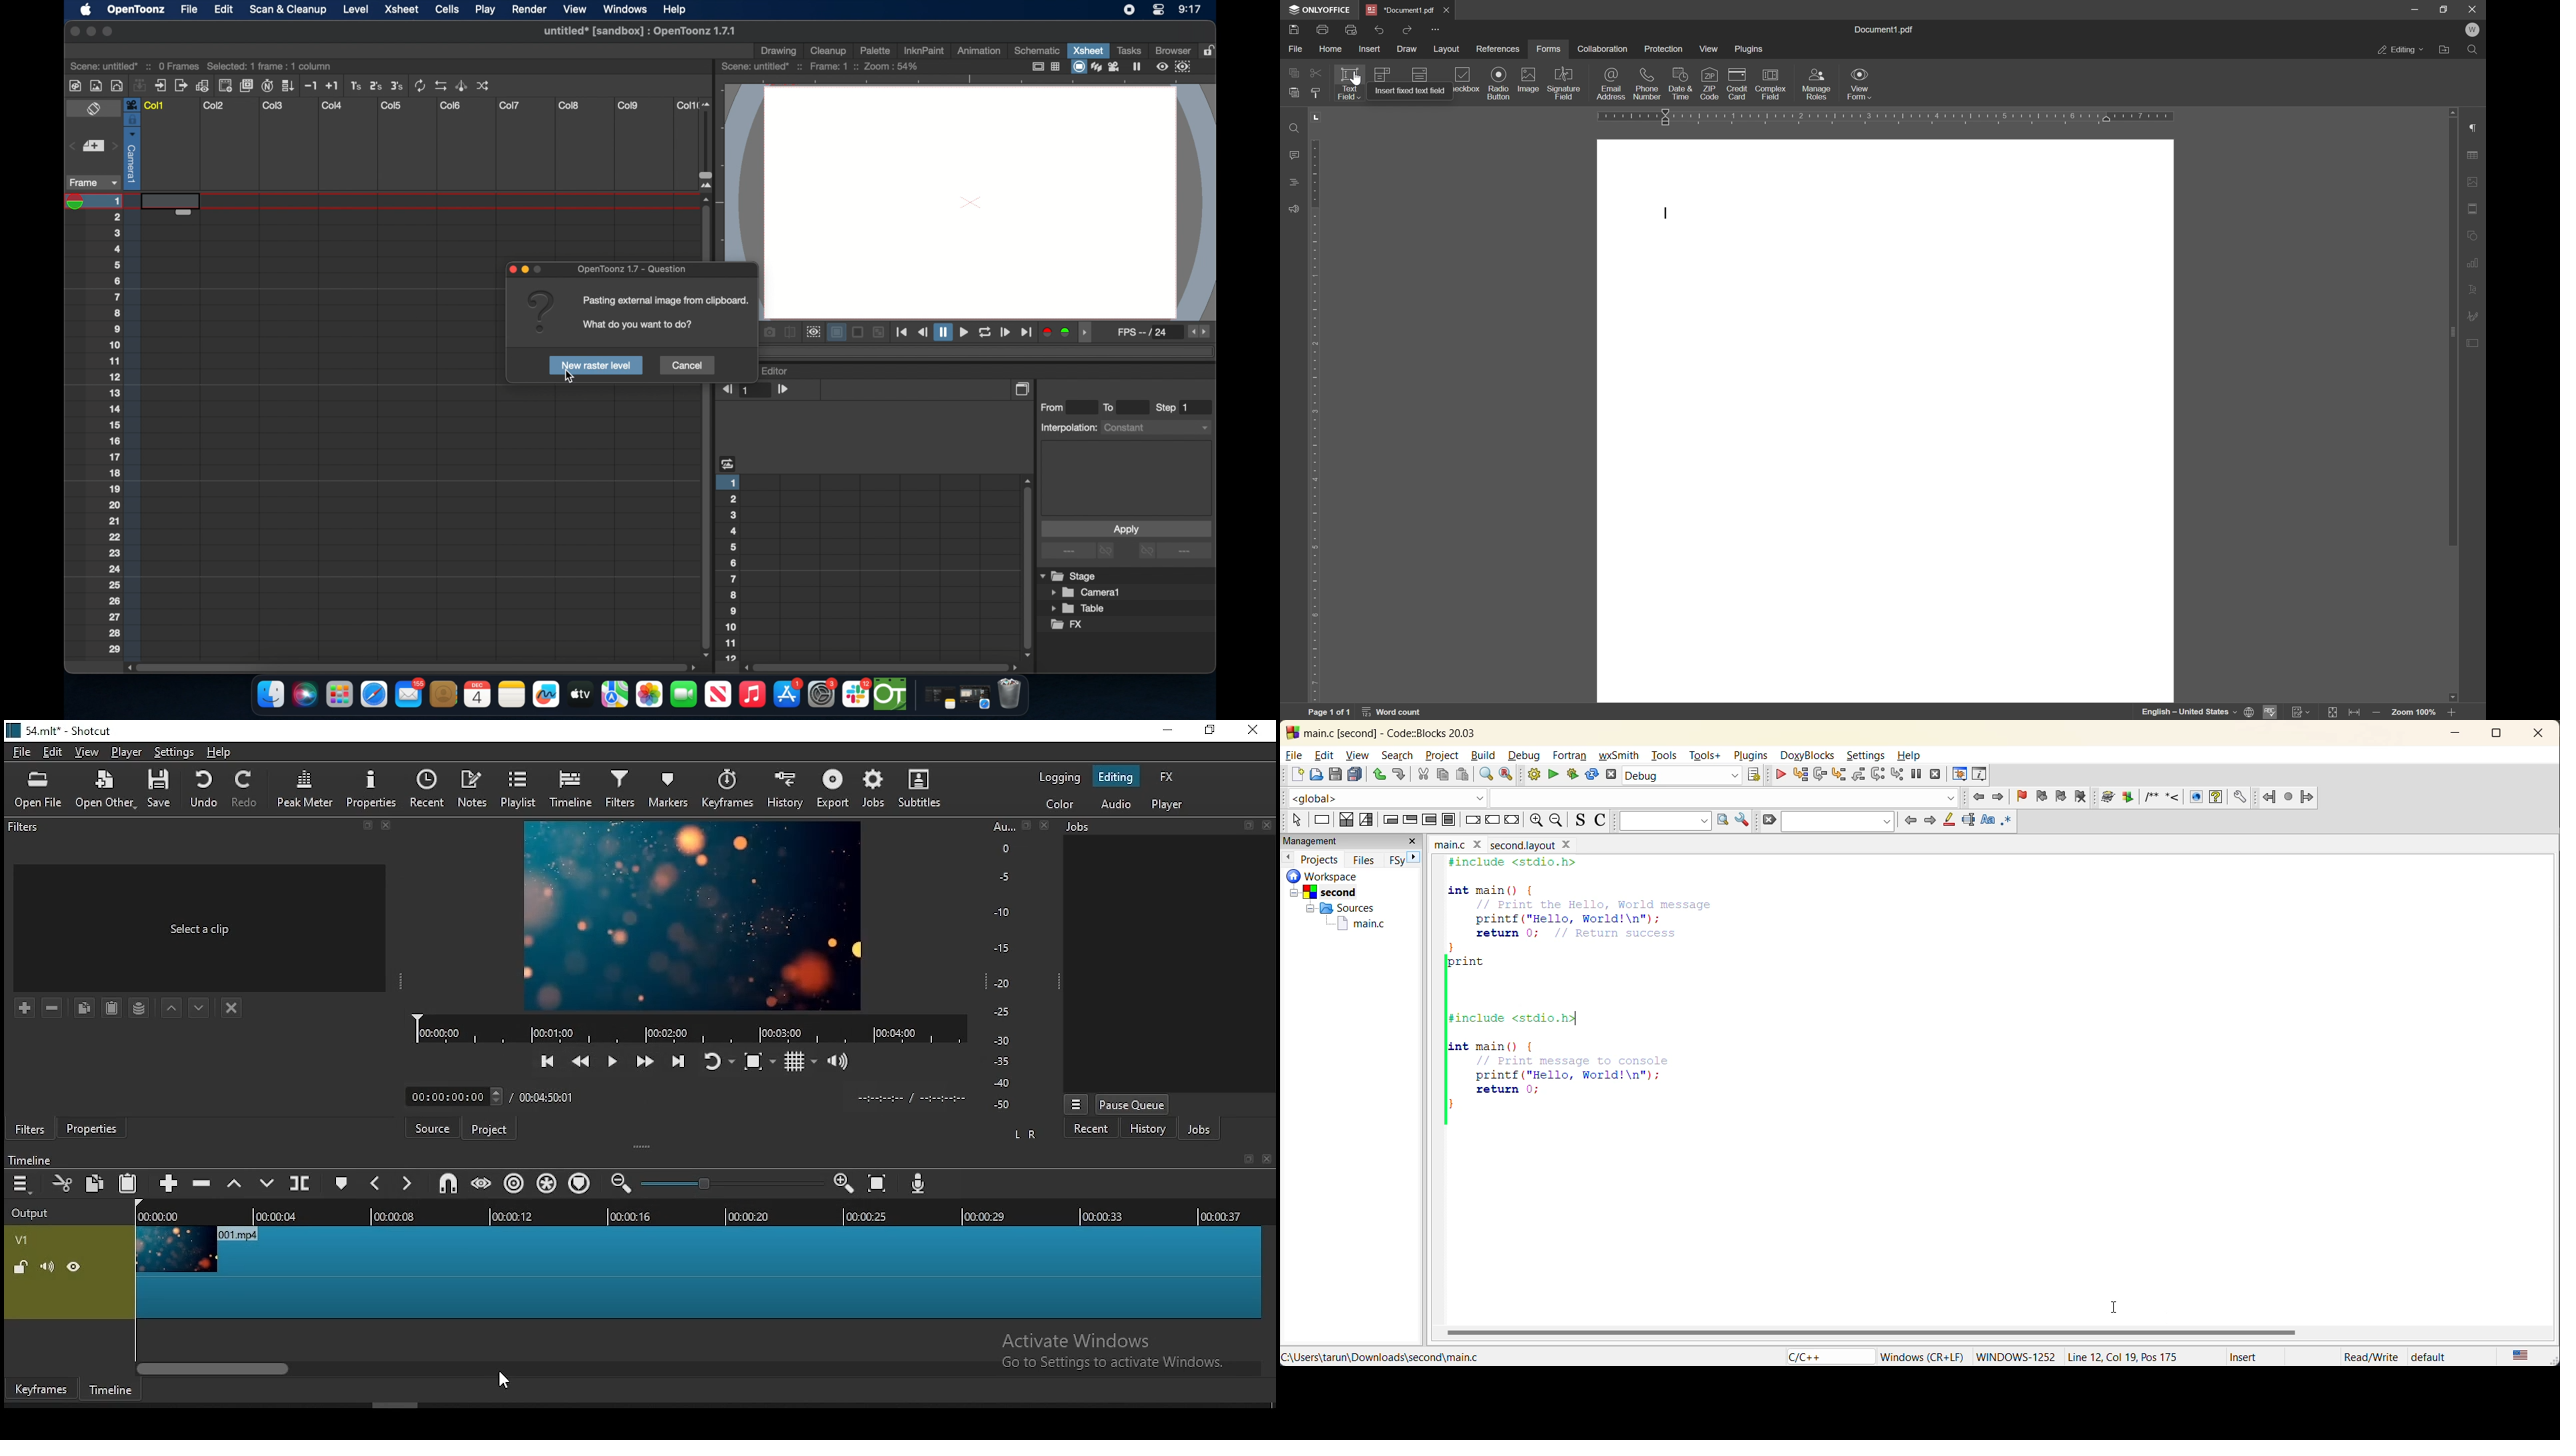 This screenshot has height=1456, width=2576. What do you see at coordinates (2497, 736) in the screenshot?
I see `maximize` at bounding box center [2497, 736].